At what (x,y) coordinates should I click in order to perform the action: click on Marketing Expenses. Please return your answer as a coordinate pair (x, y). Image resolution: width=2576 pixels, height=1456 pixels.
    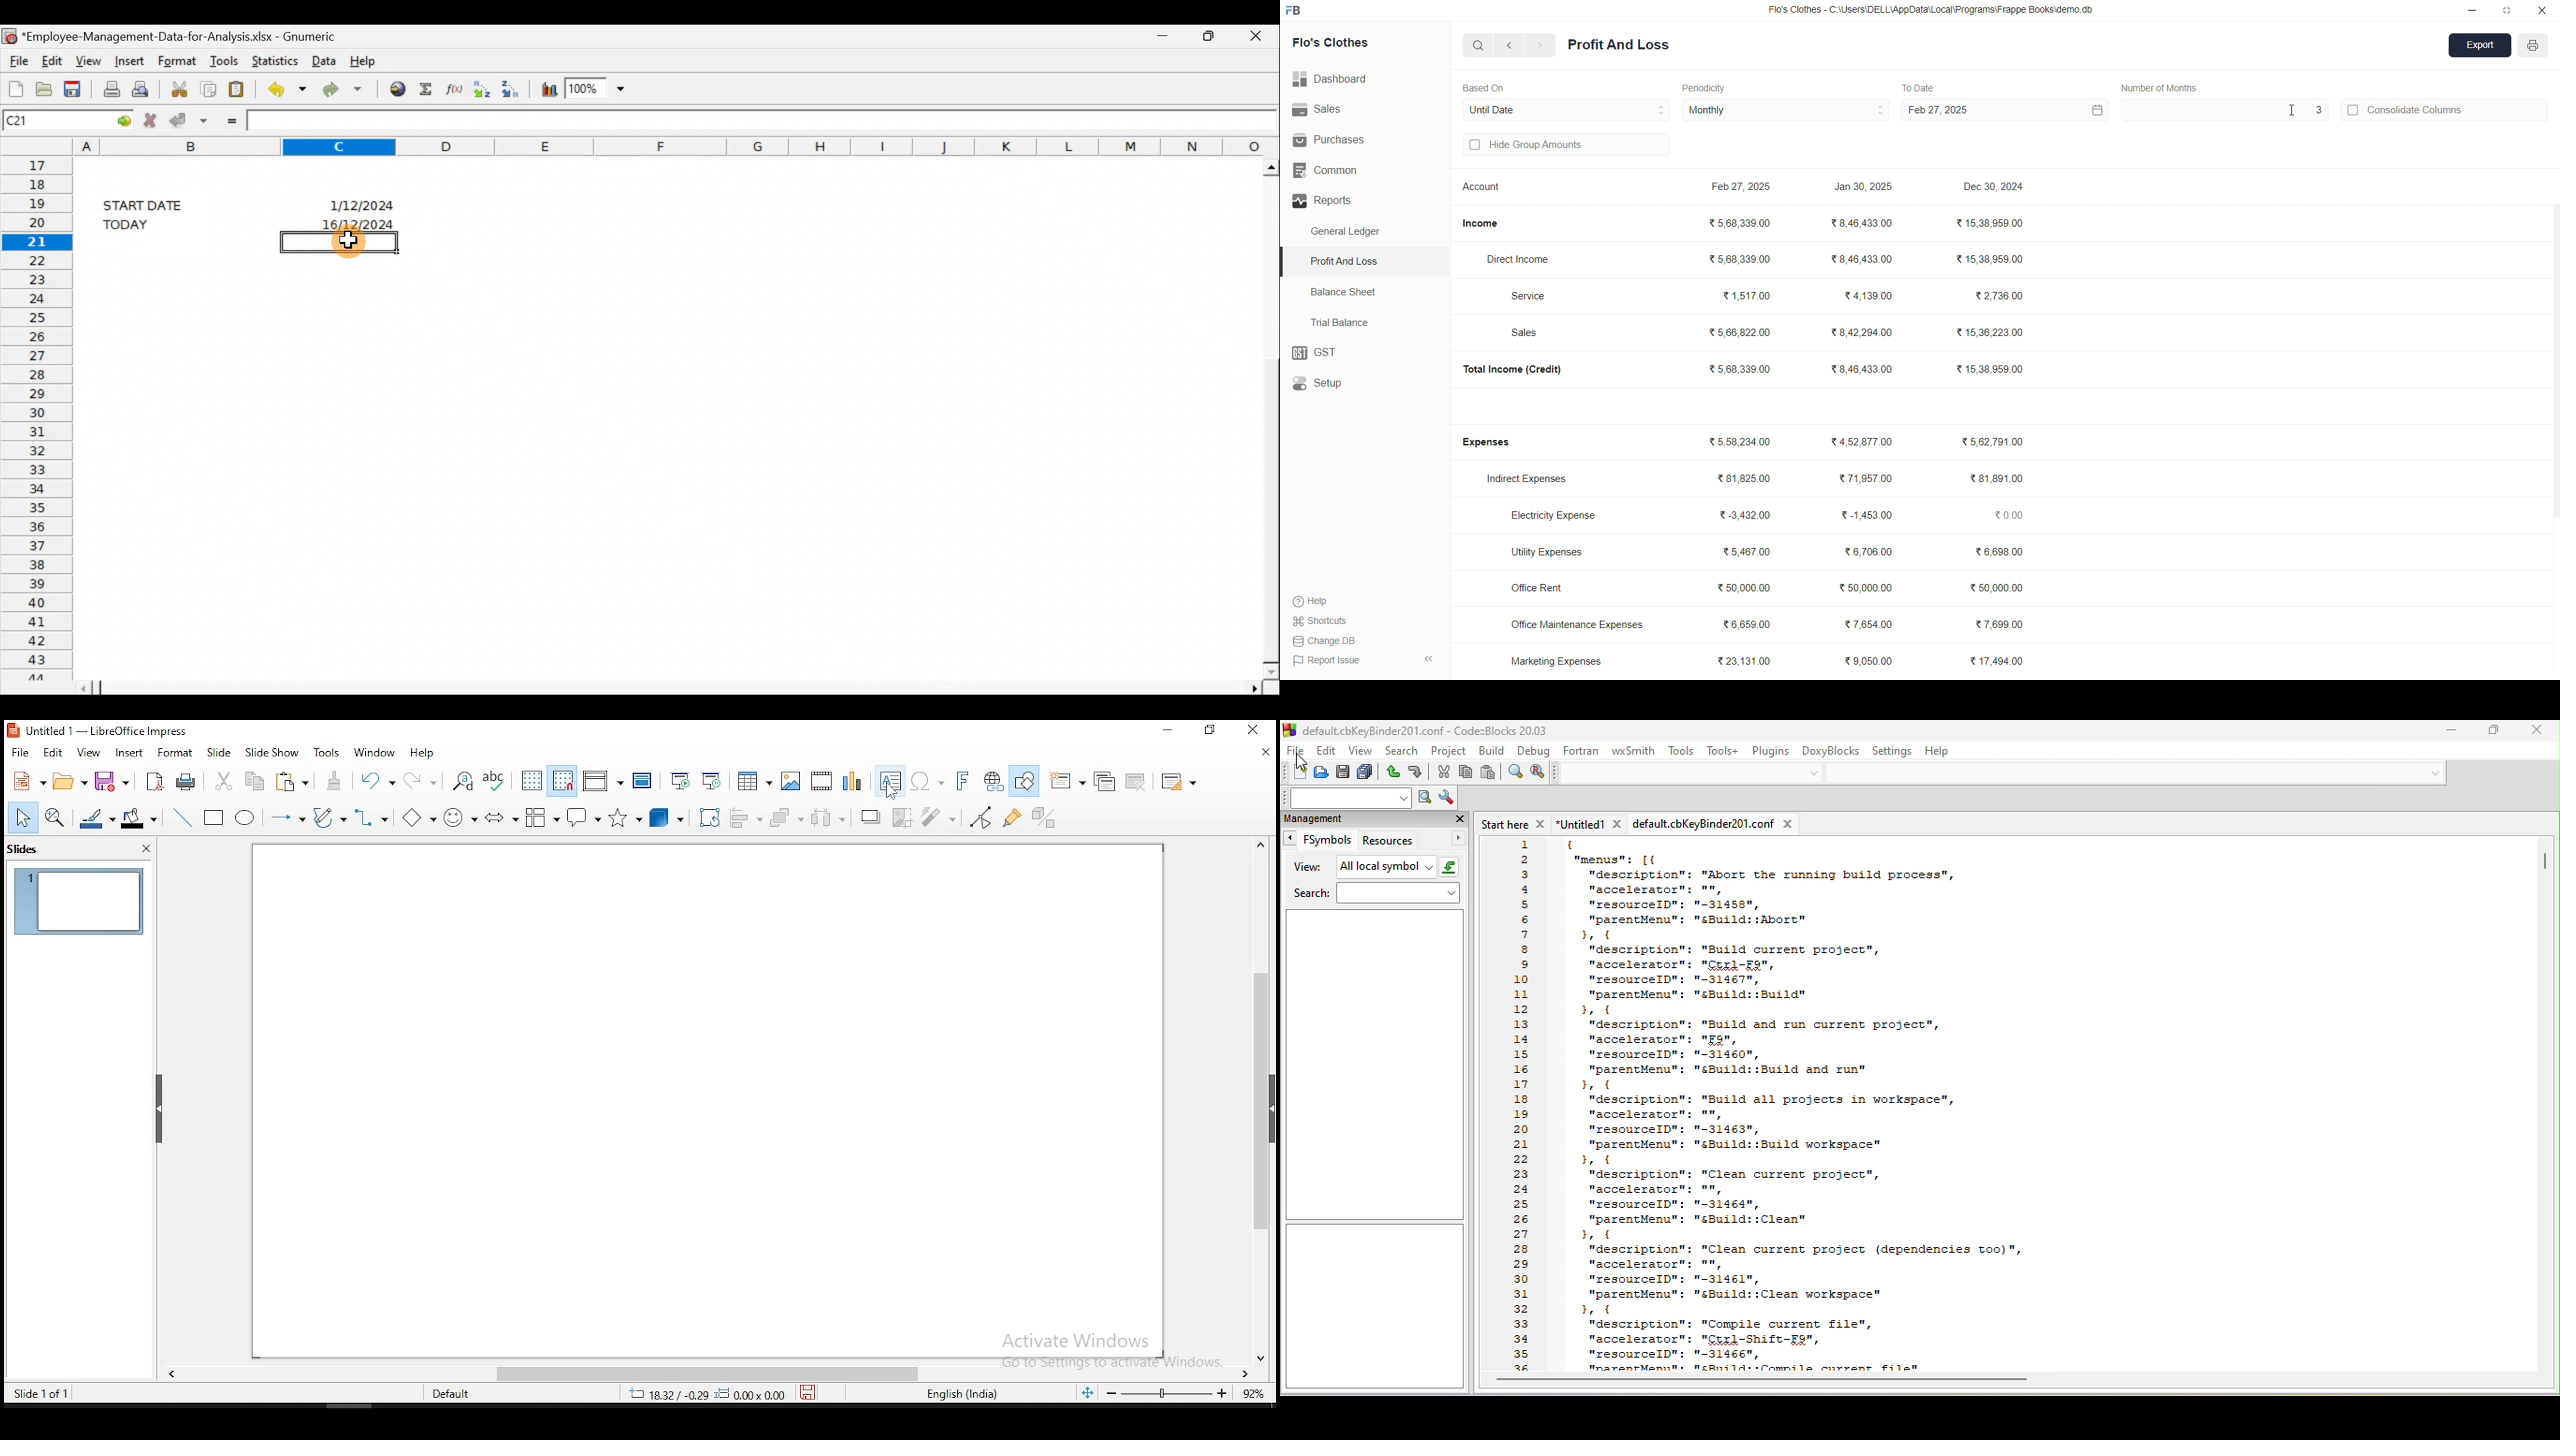
    Looking at the image, I should click on (1556, 661).